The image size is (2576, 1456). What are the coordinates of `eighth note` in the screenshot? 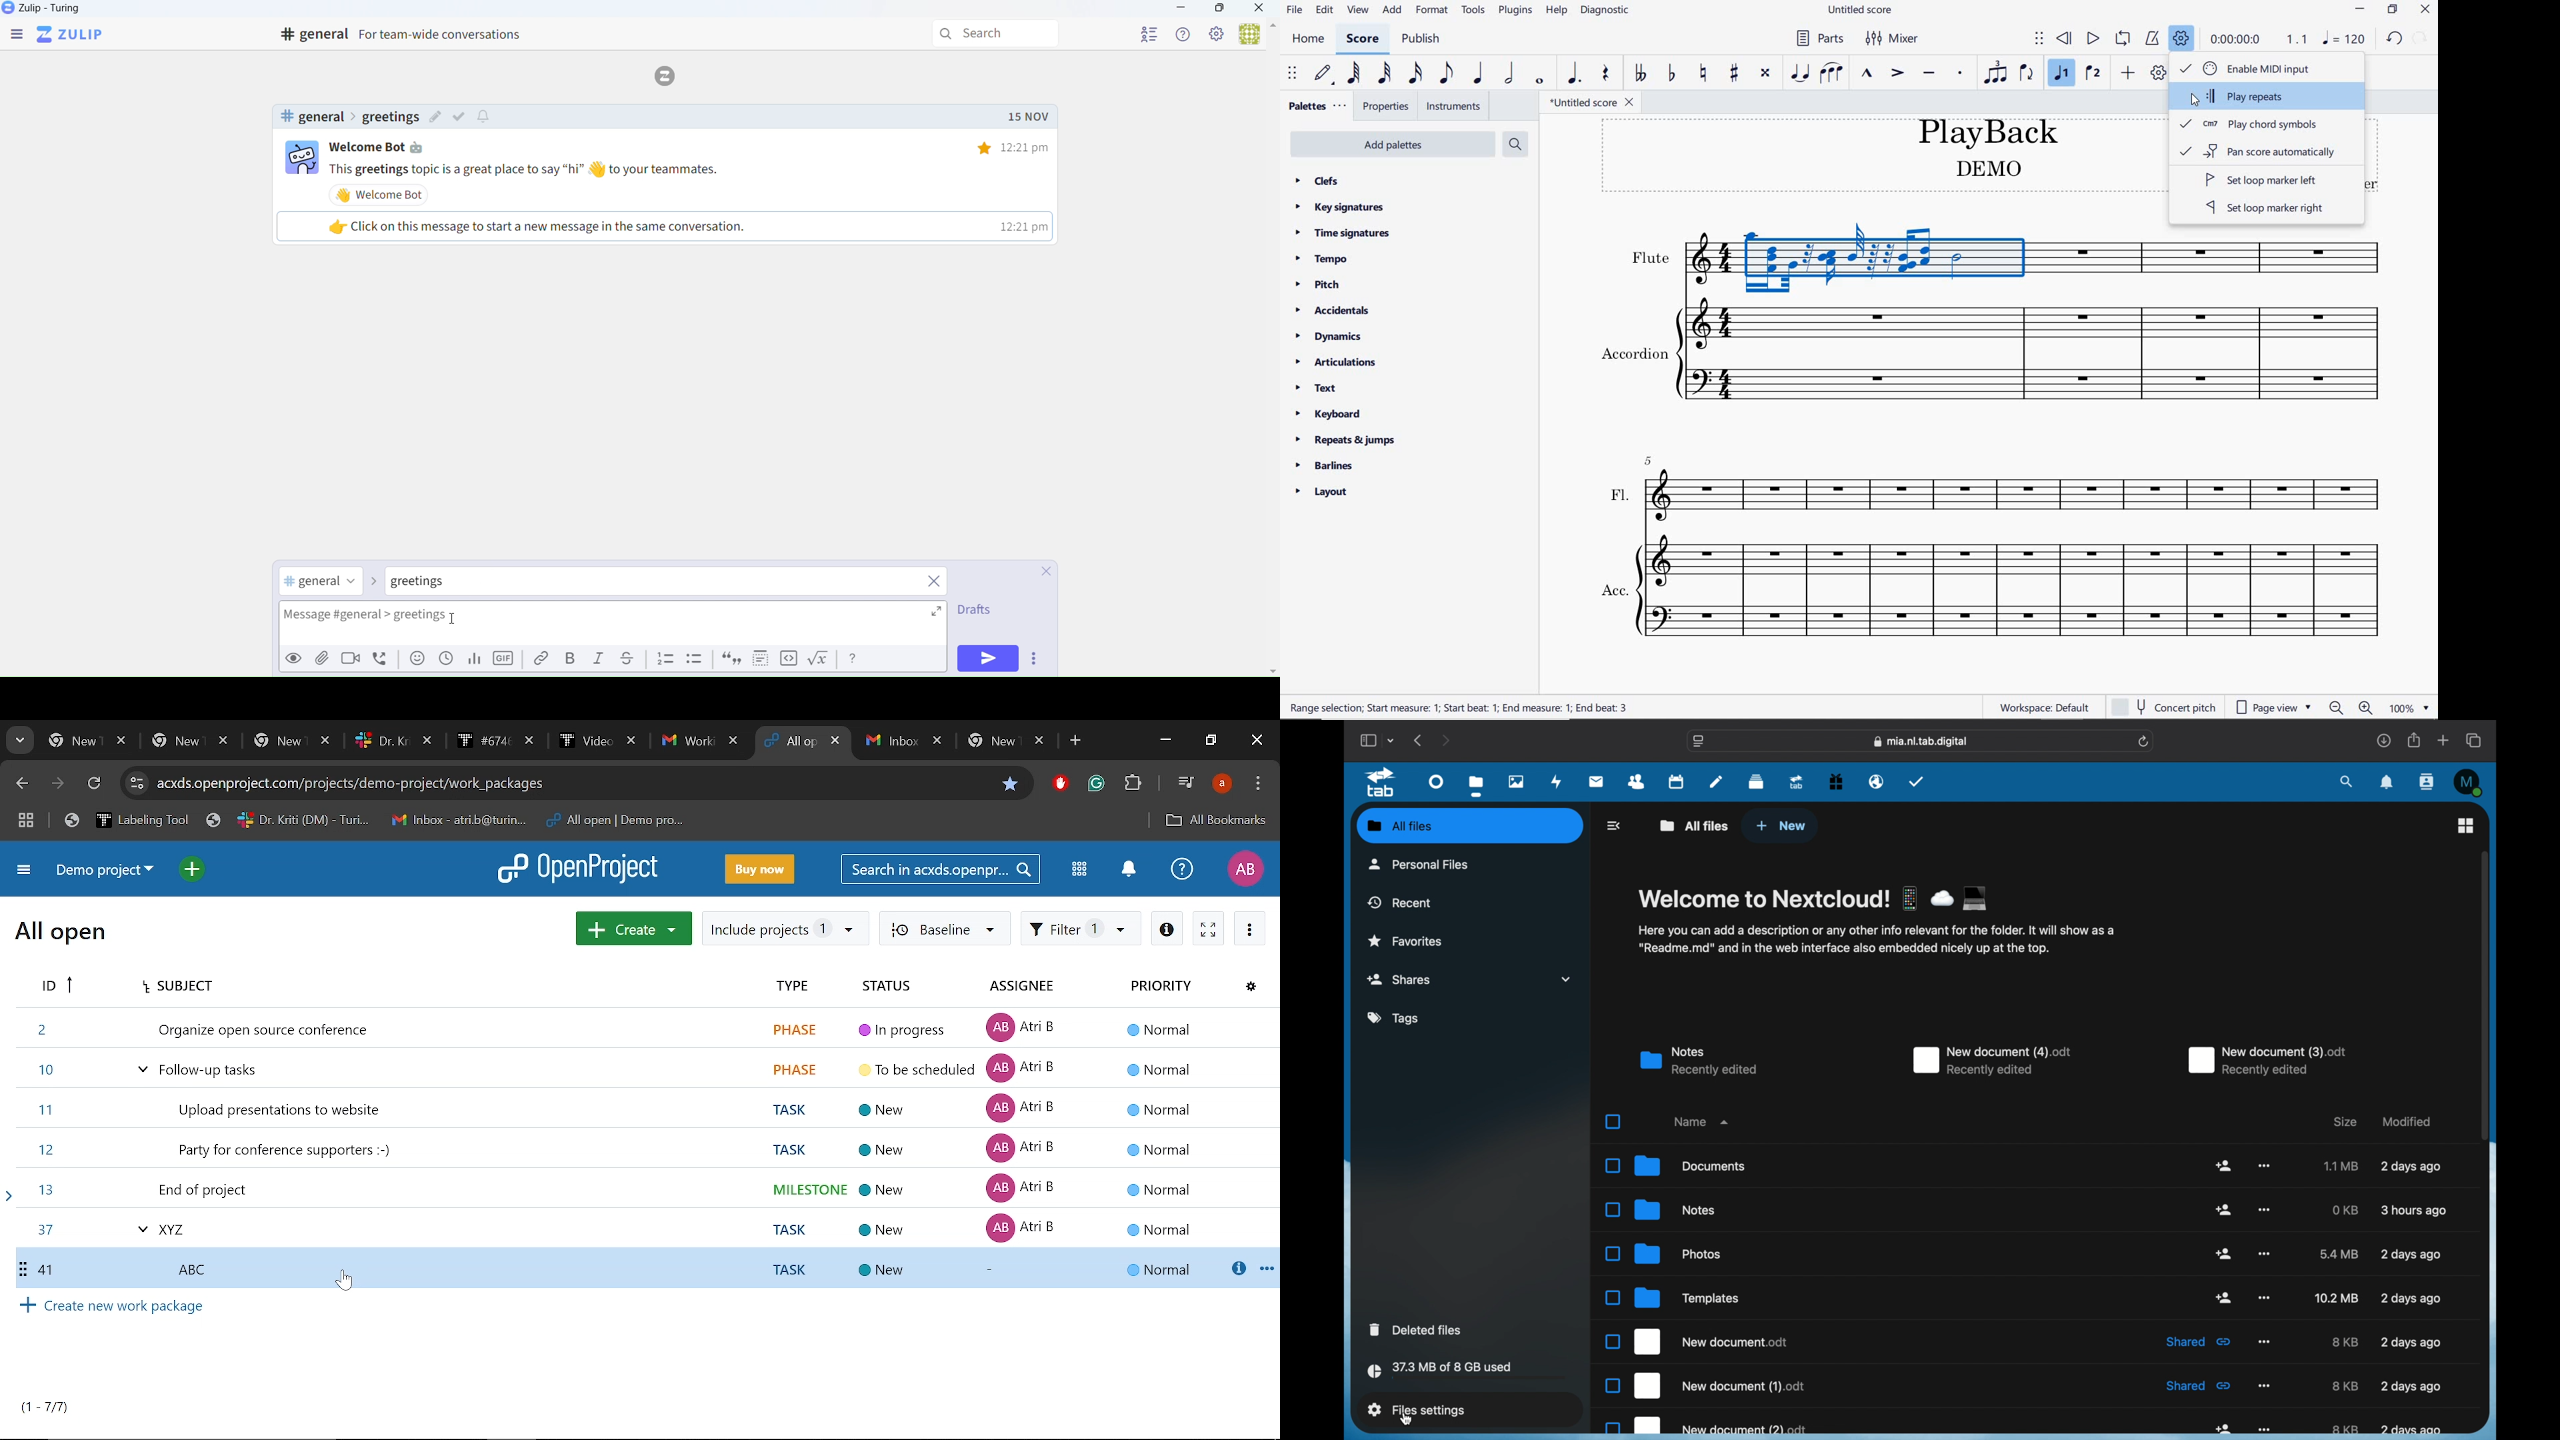 It's located at (1445, 74).